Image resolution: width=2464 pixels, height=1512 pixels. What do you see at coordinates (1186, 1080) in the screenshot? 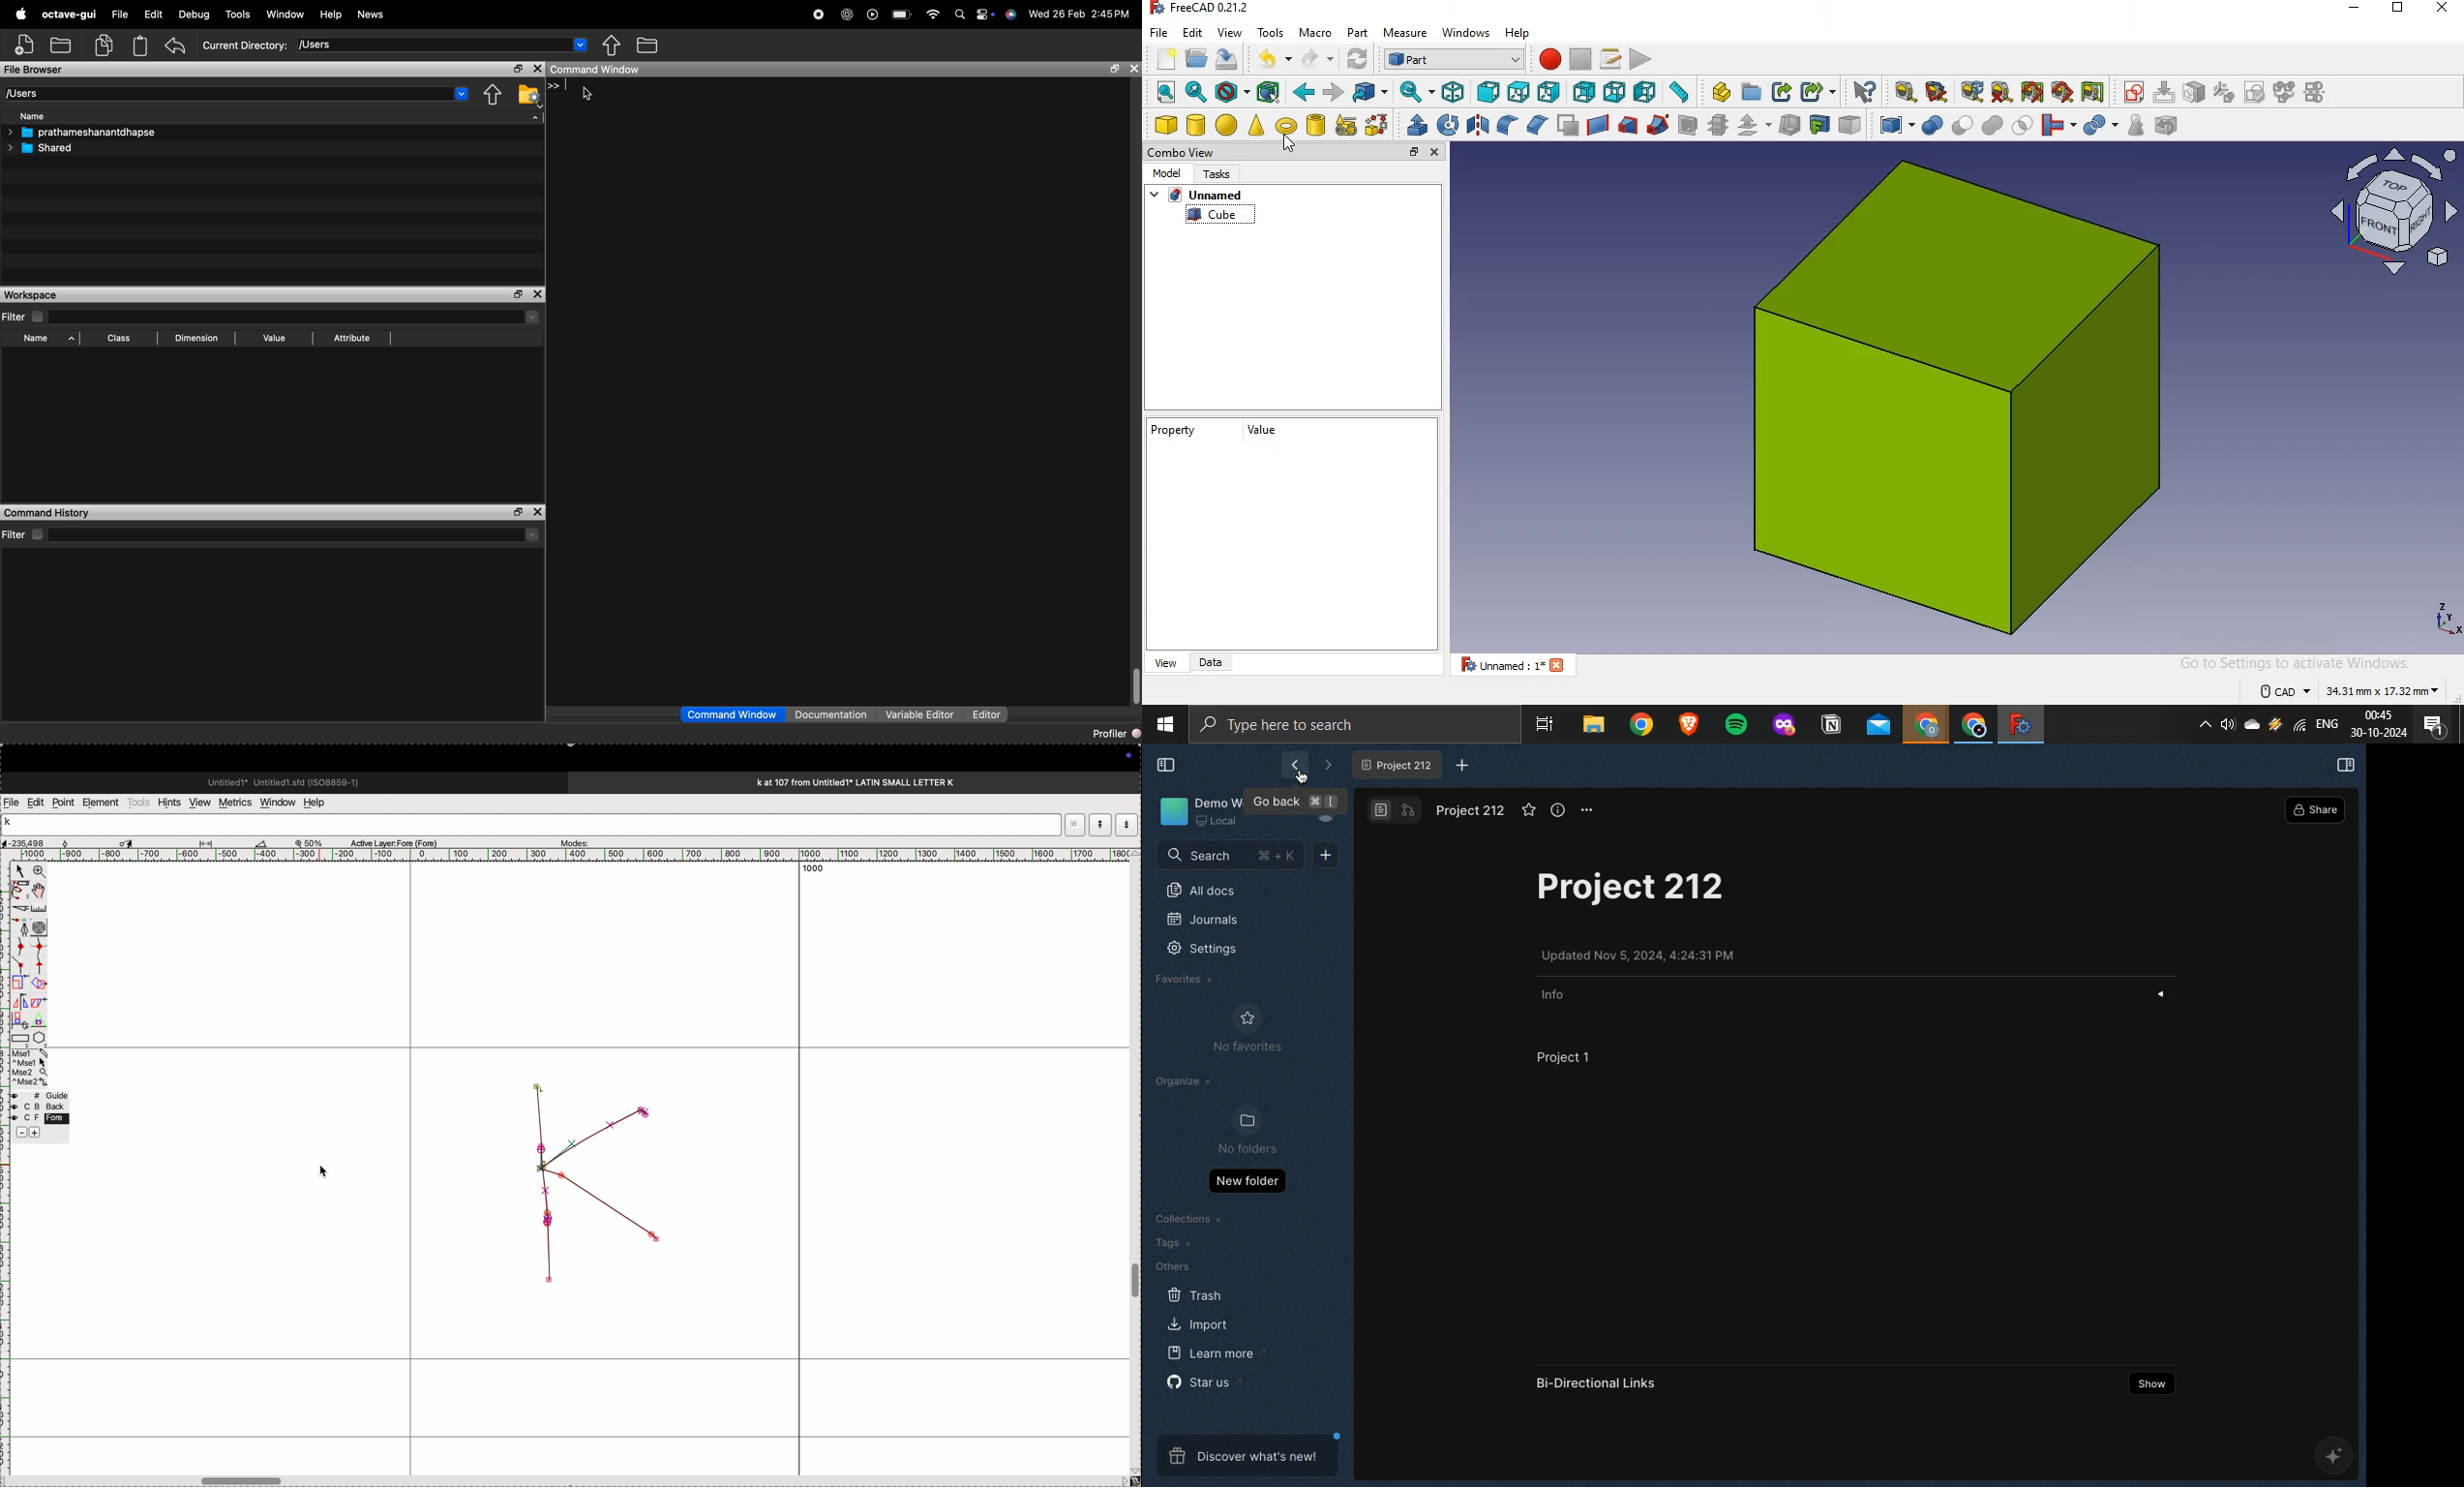
I see `Organize` at bounding box center [1186, 1080].